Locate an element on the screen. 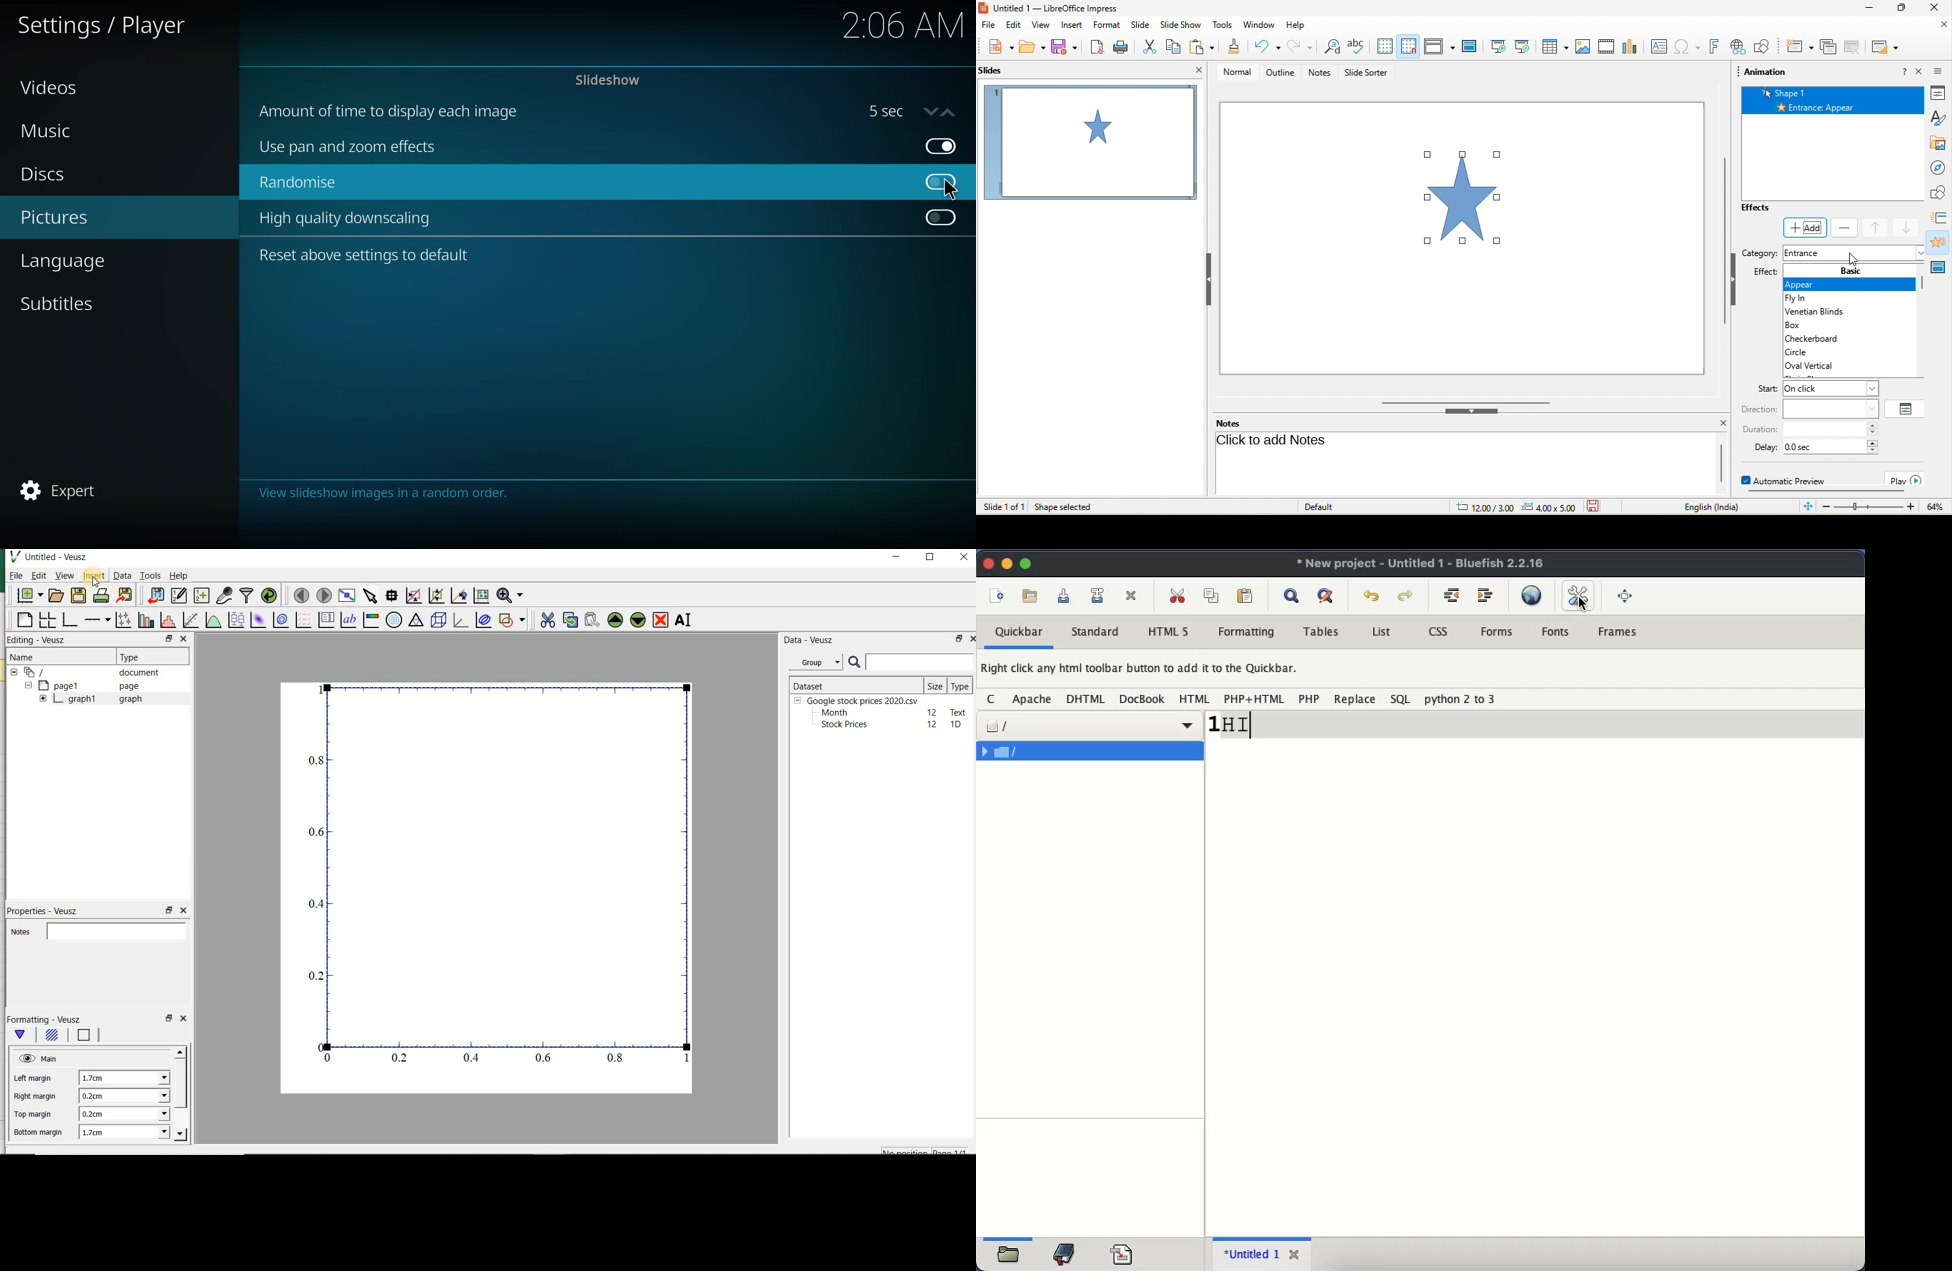  move the selected widget down is located at coordinates (638, 620).